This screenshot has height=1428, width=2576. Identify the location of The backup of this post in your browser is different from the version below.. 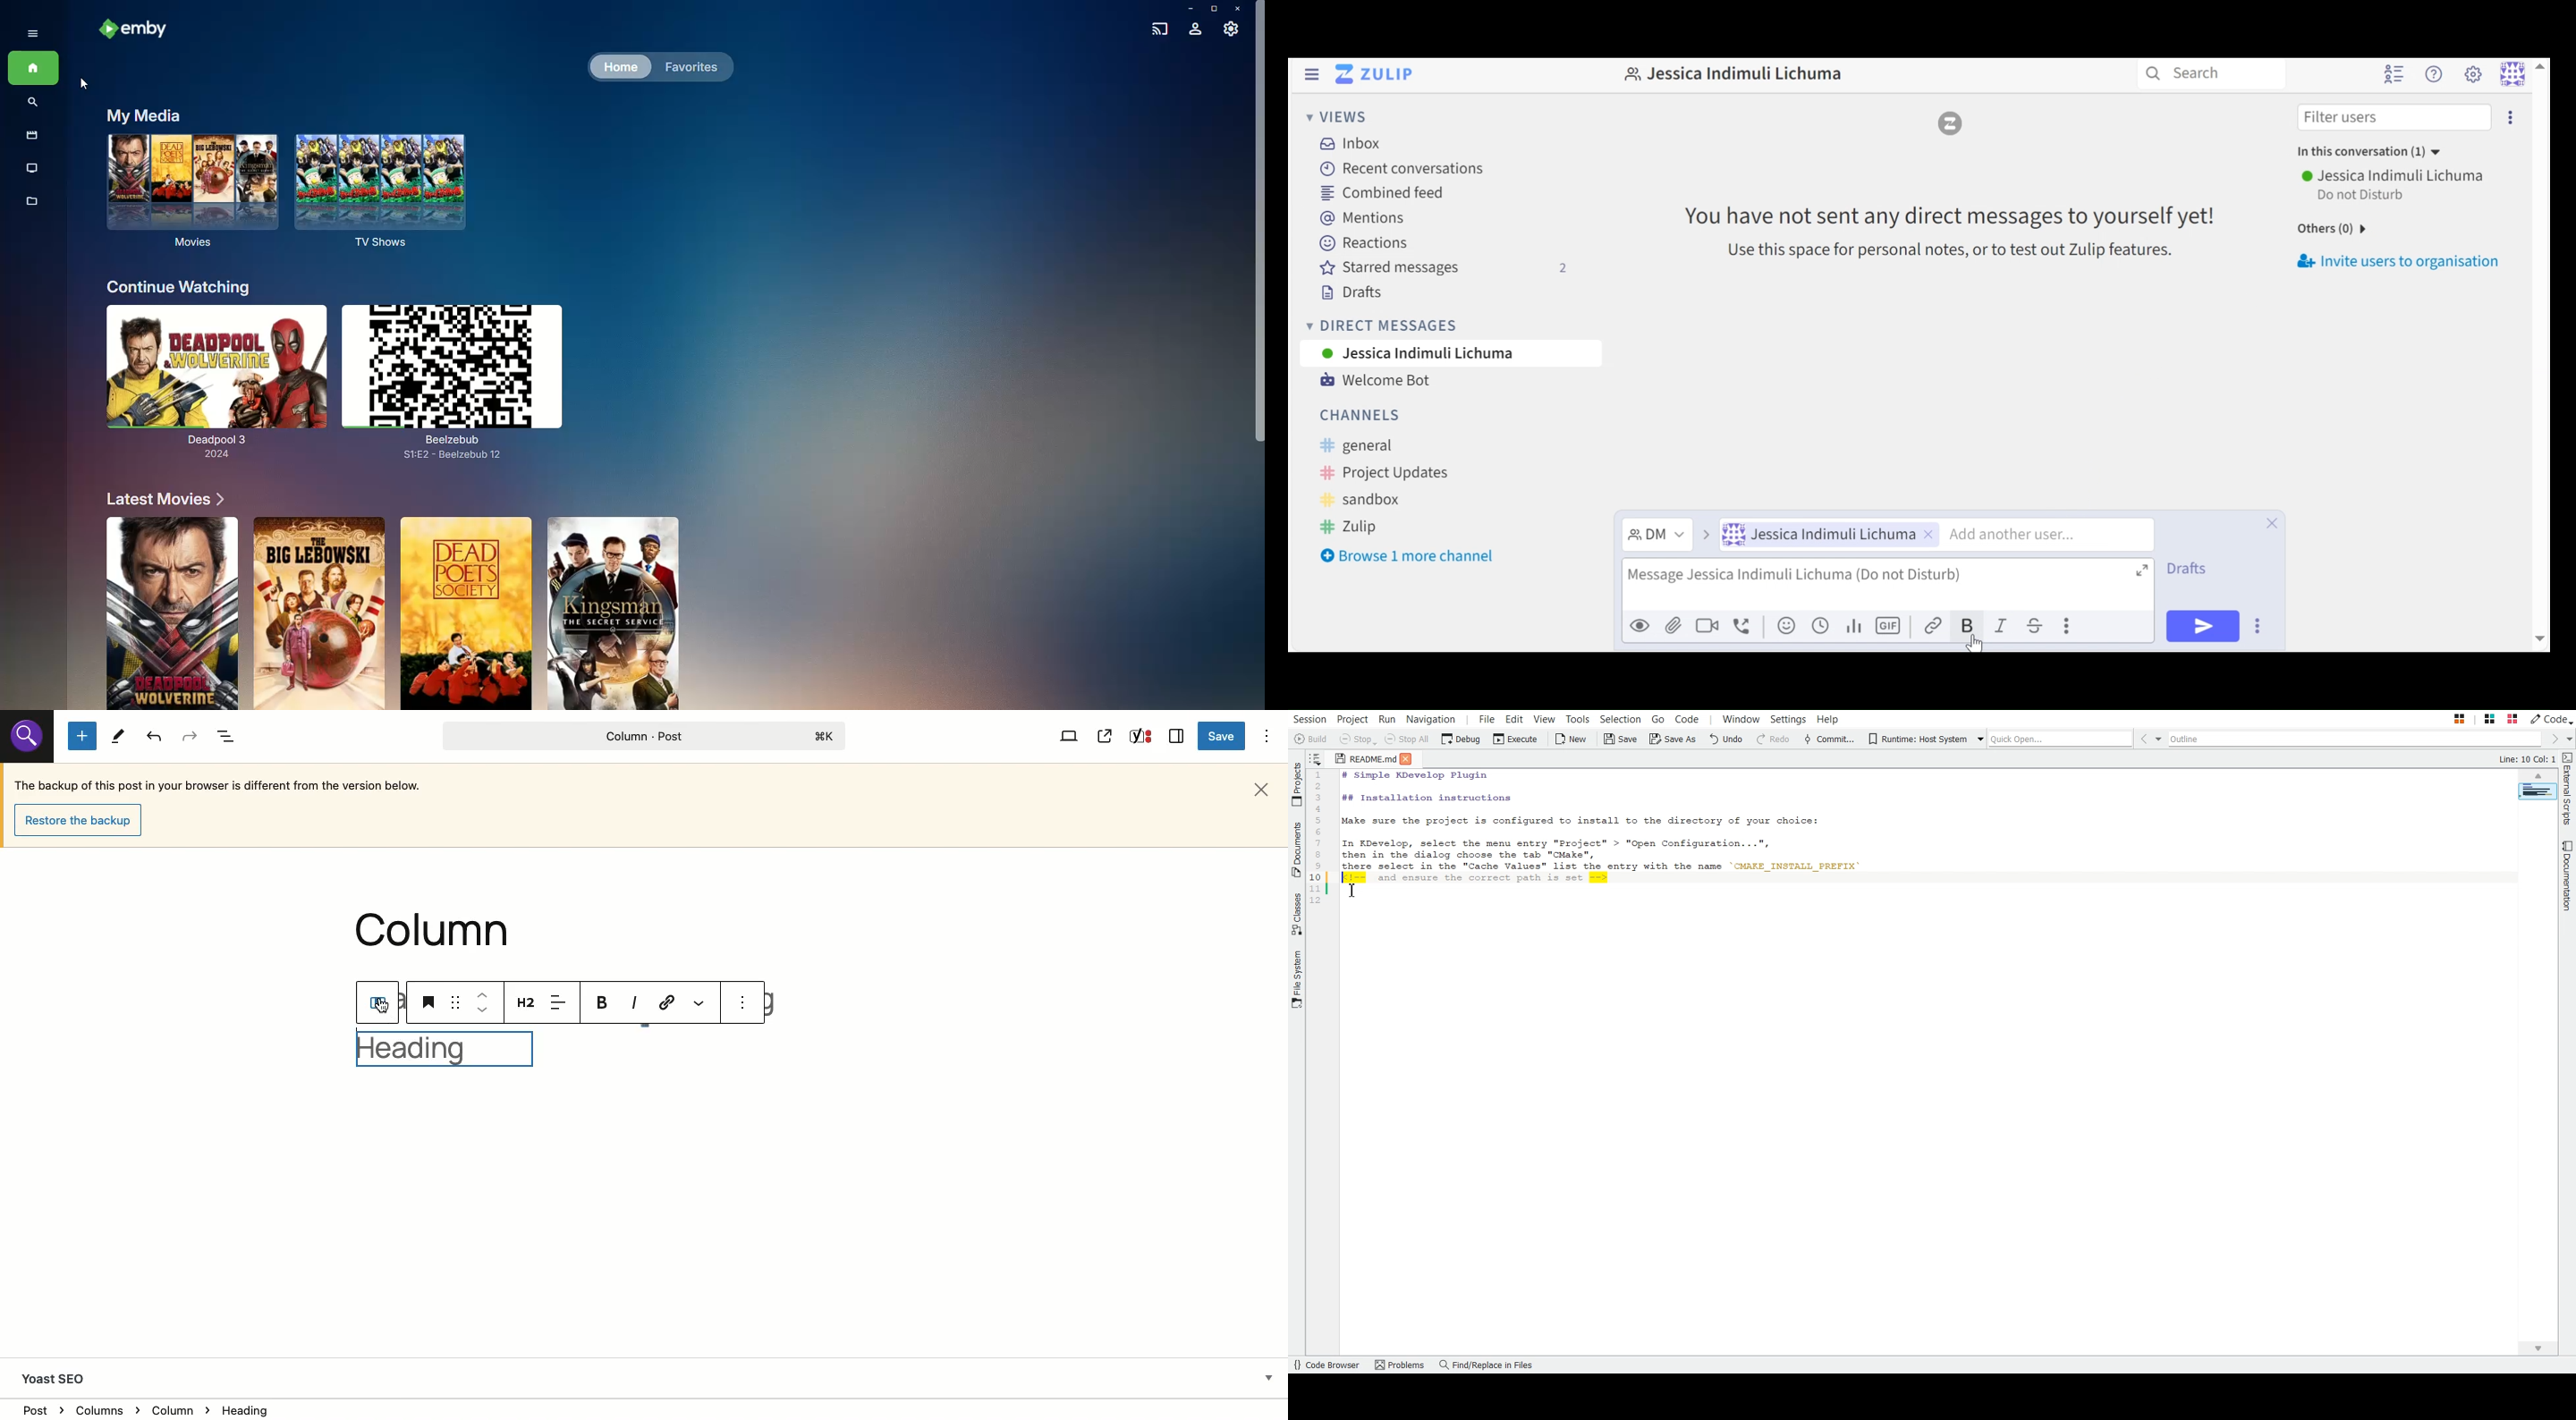
(219, 788).